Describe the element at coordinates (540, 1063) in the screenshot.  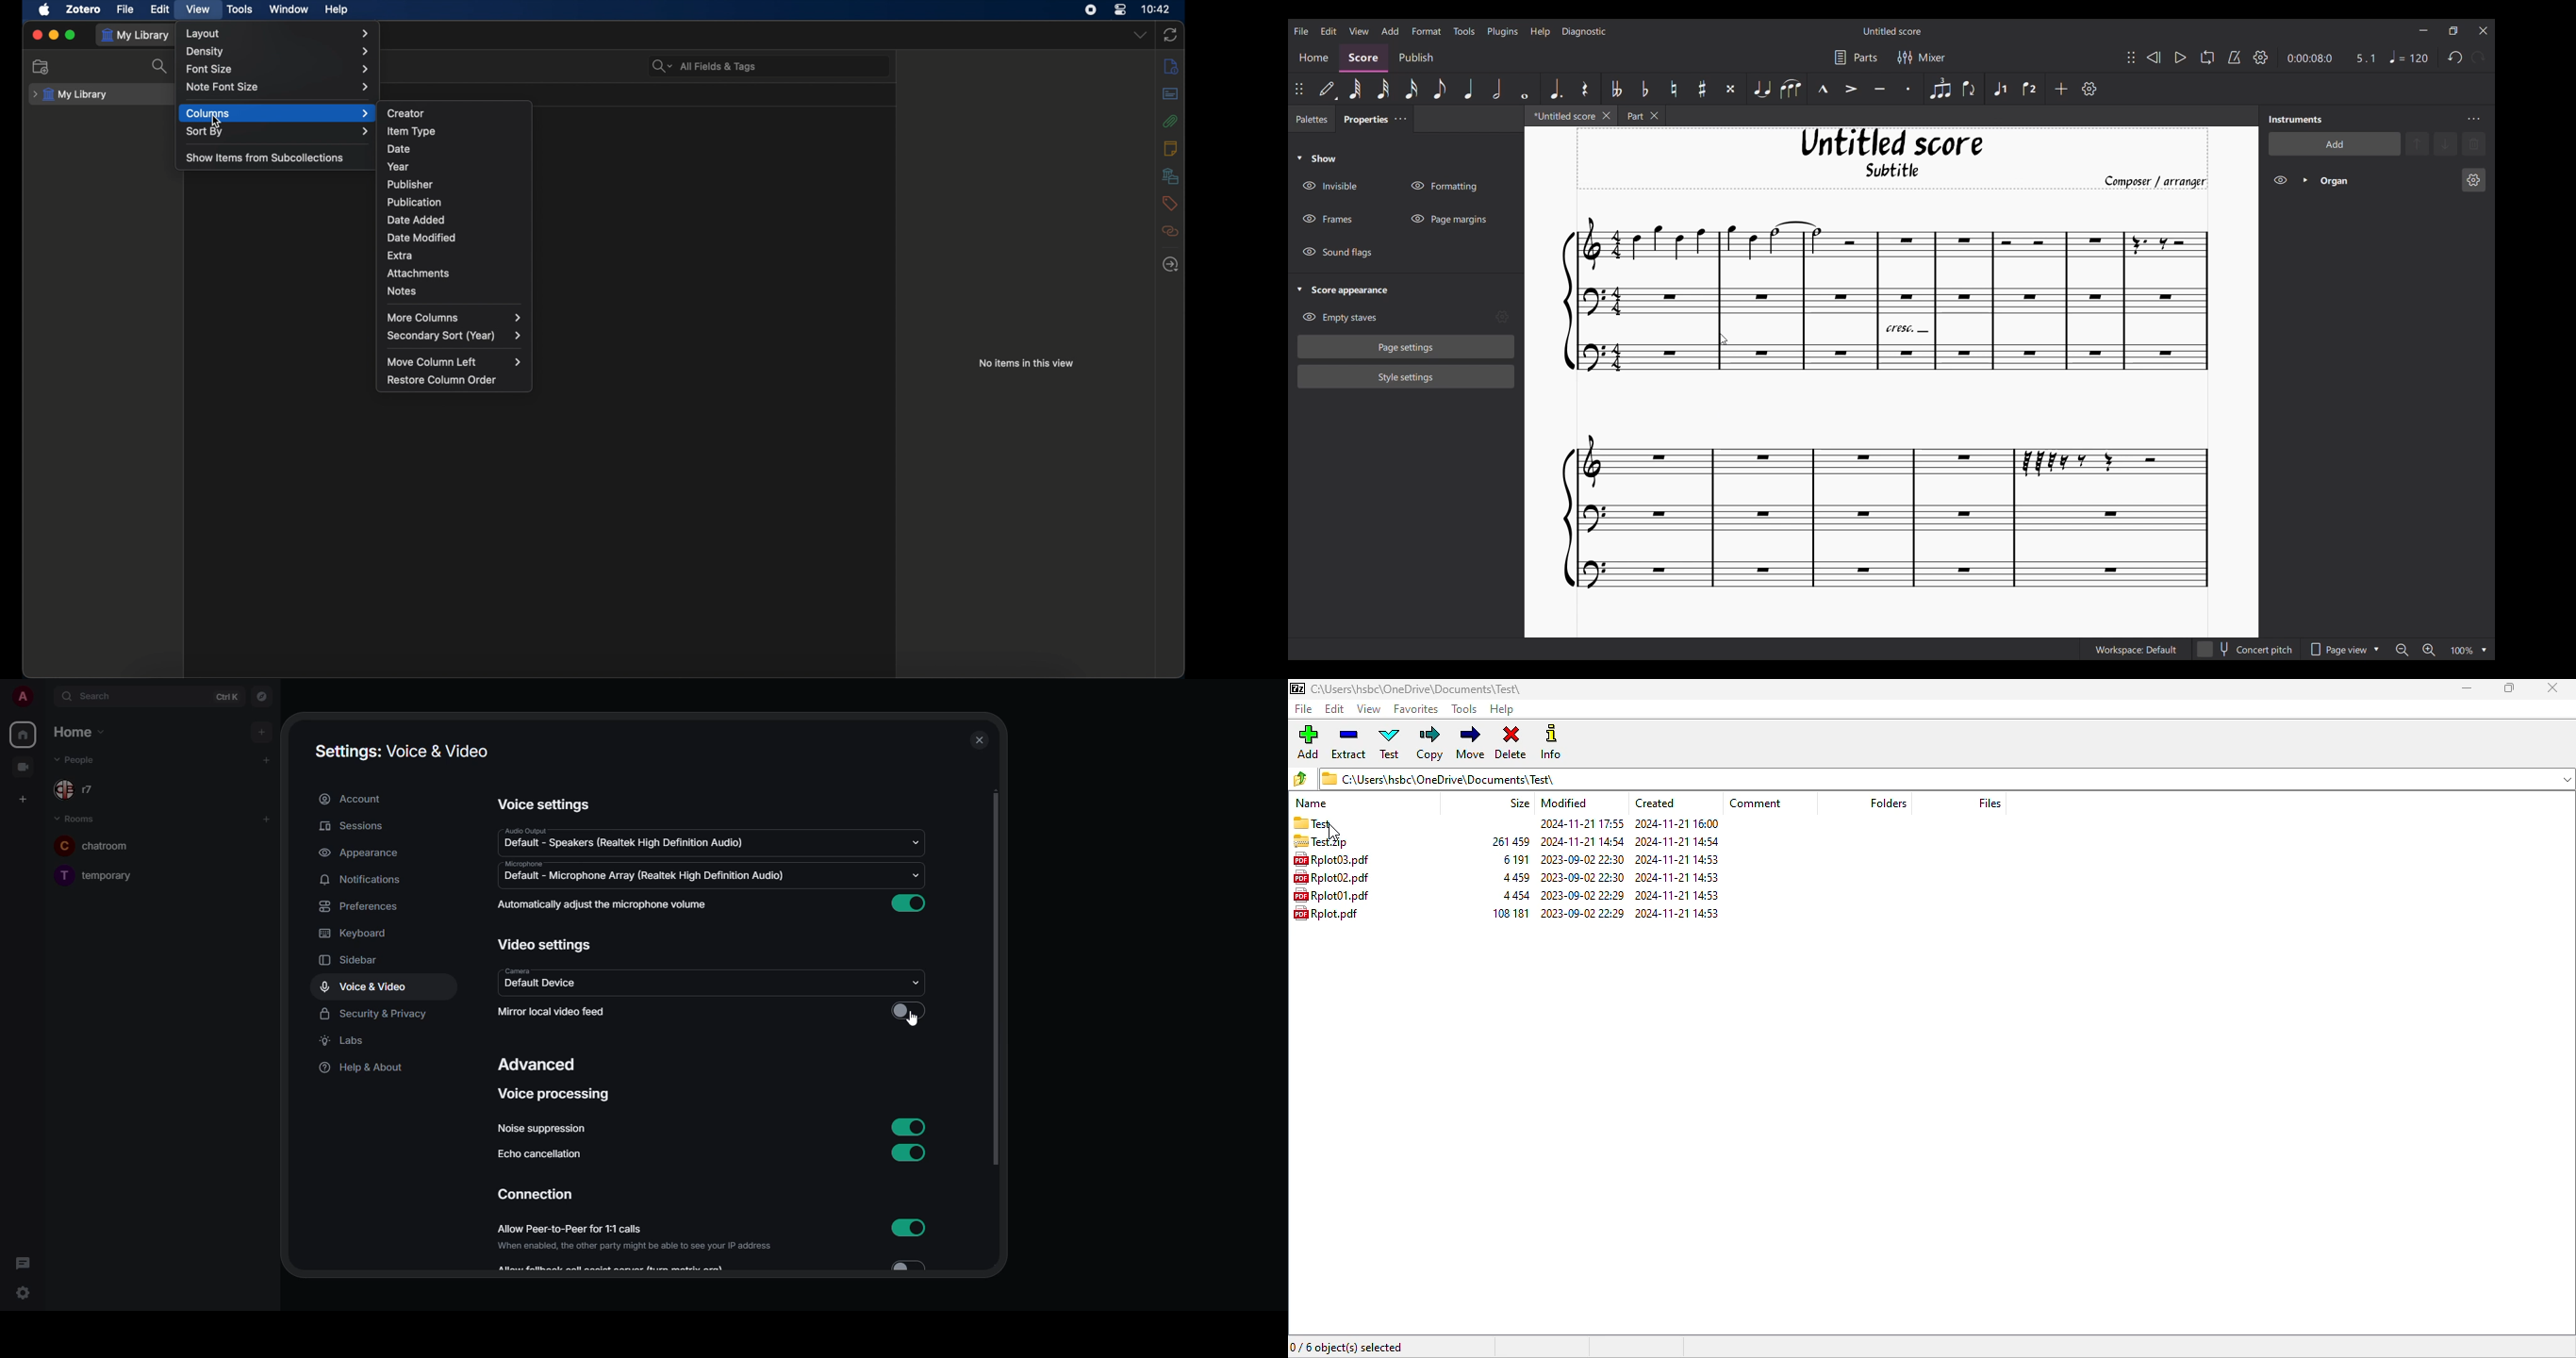
I see `advanced` at that location.